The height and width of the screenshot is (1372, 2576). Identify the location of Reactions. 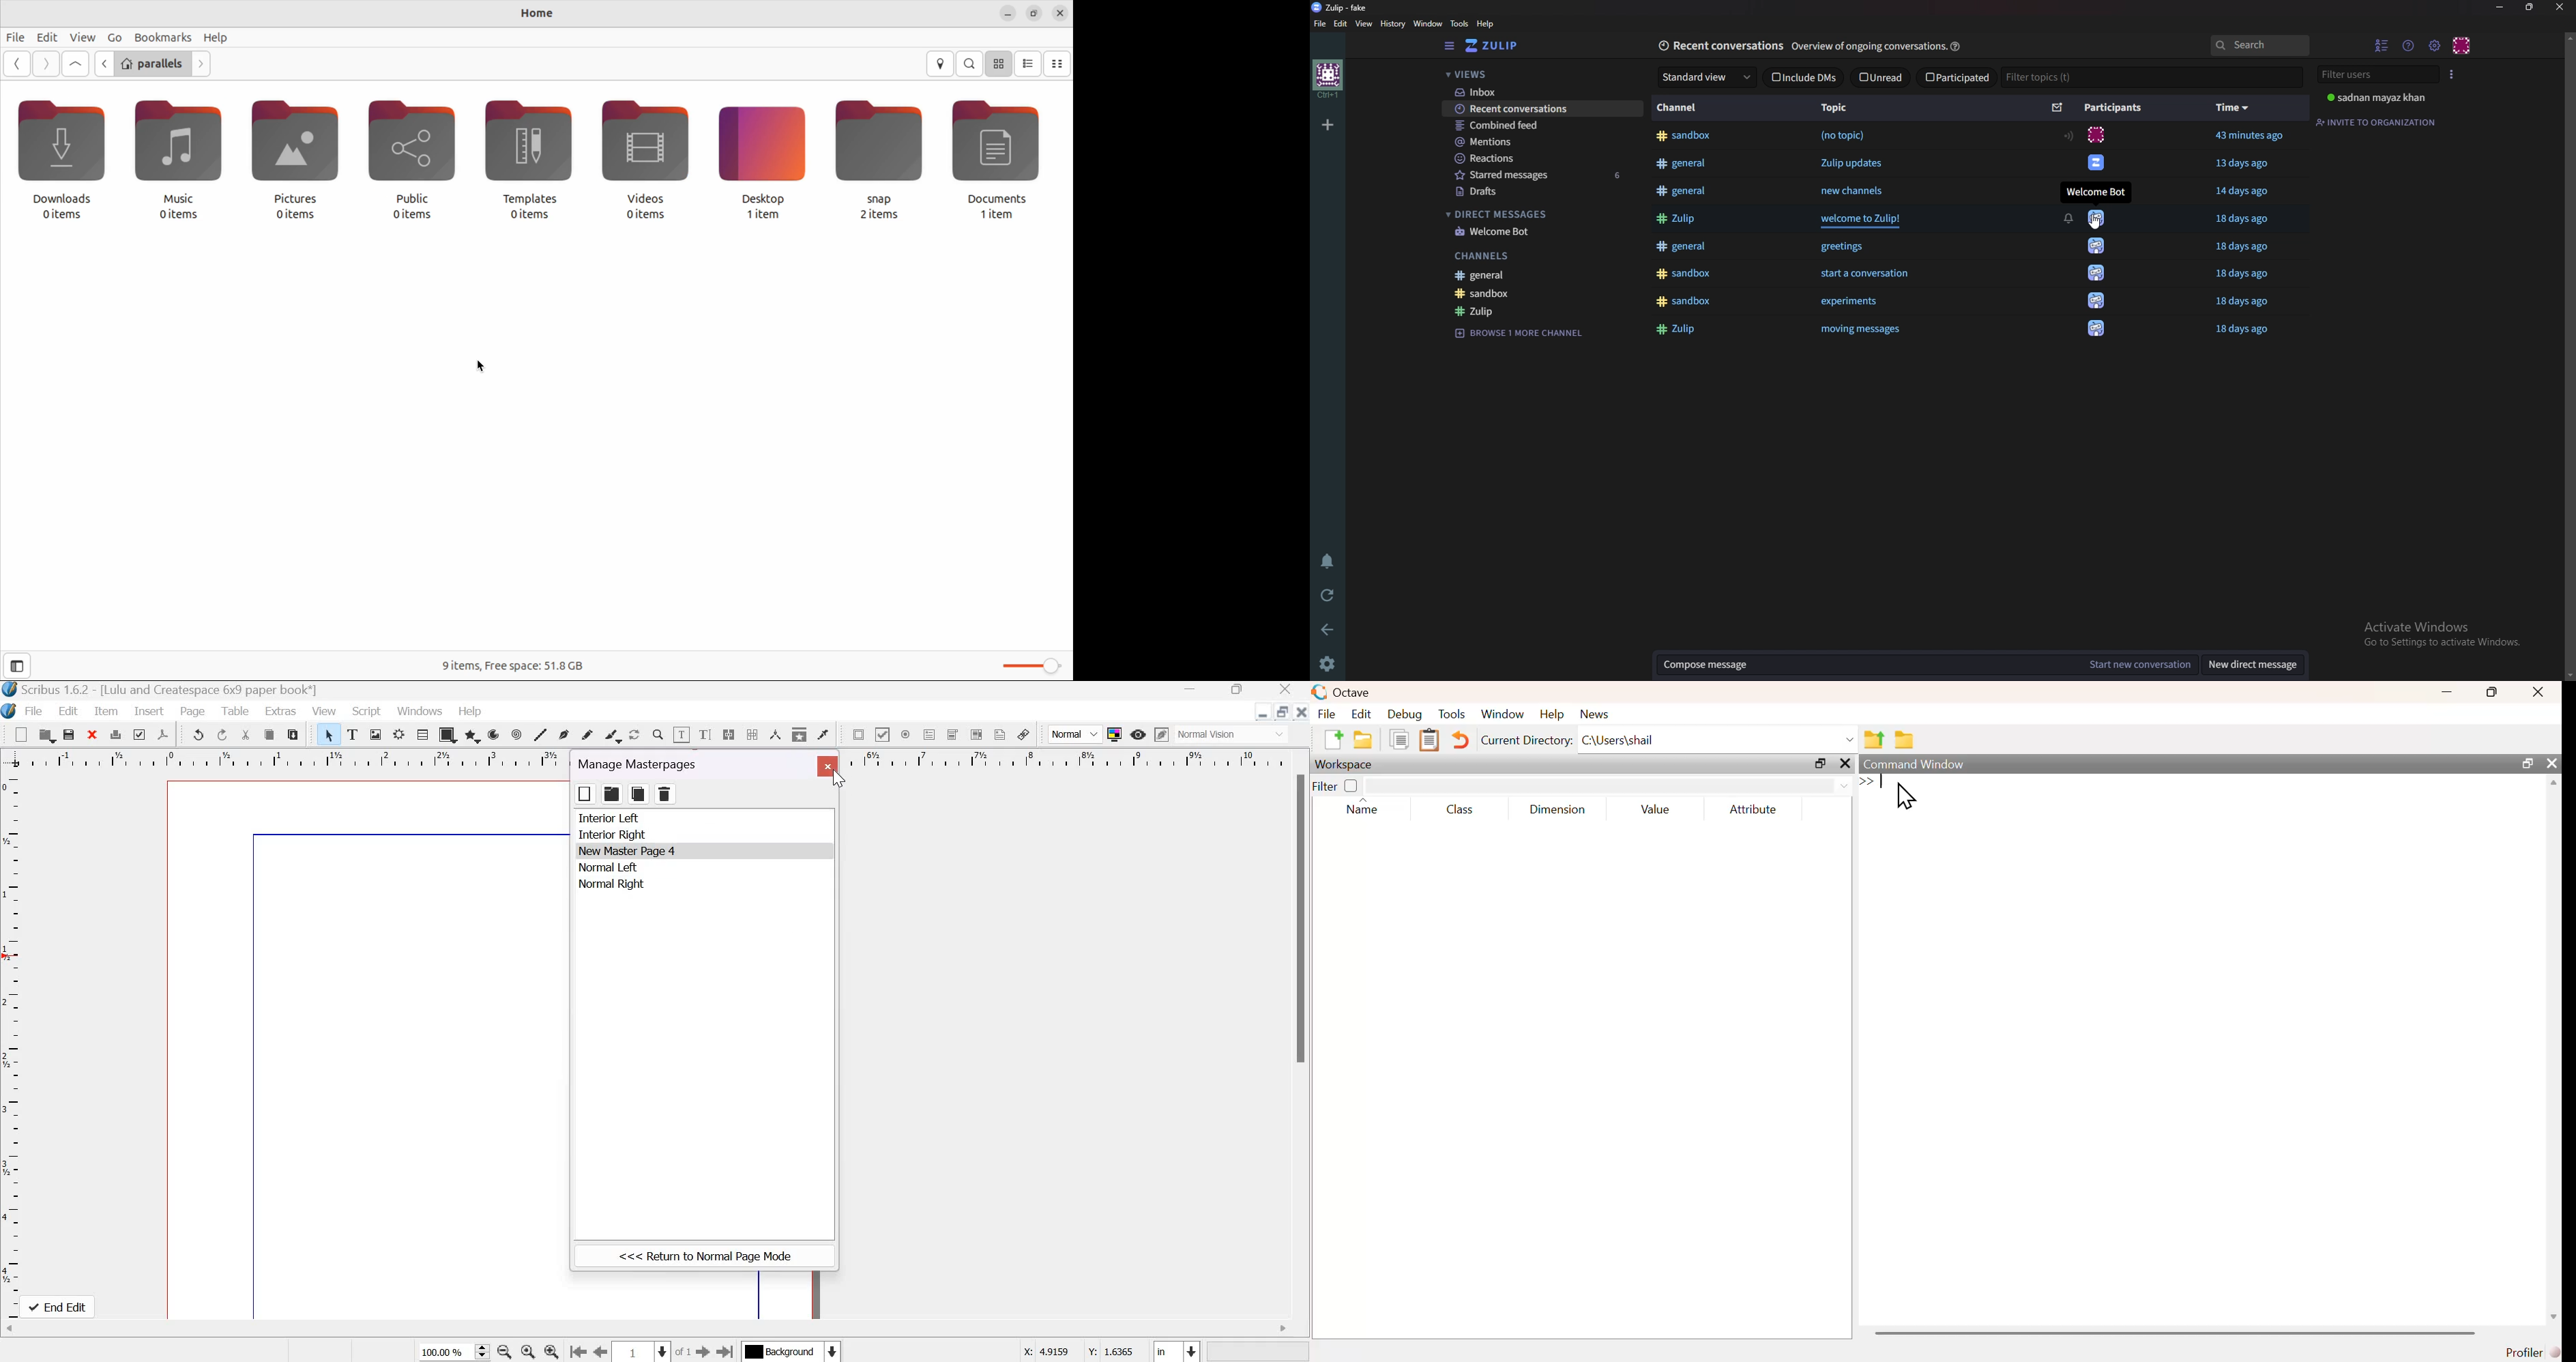
(1548, 157).